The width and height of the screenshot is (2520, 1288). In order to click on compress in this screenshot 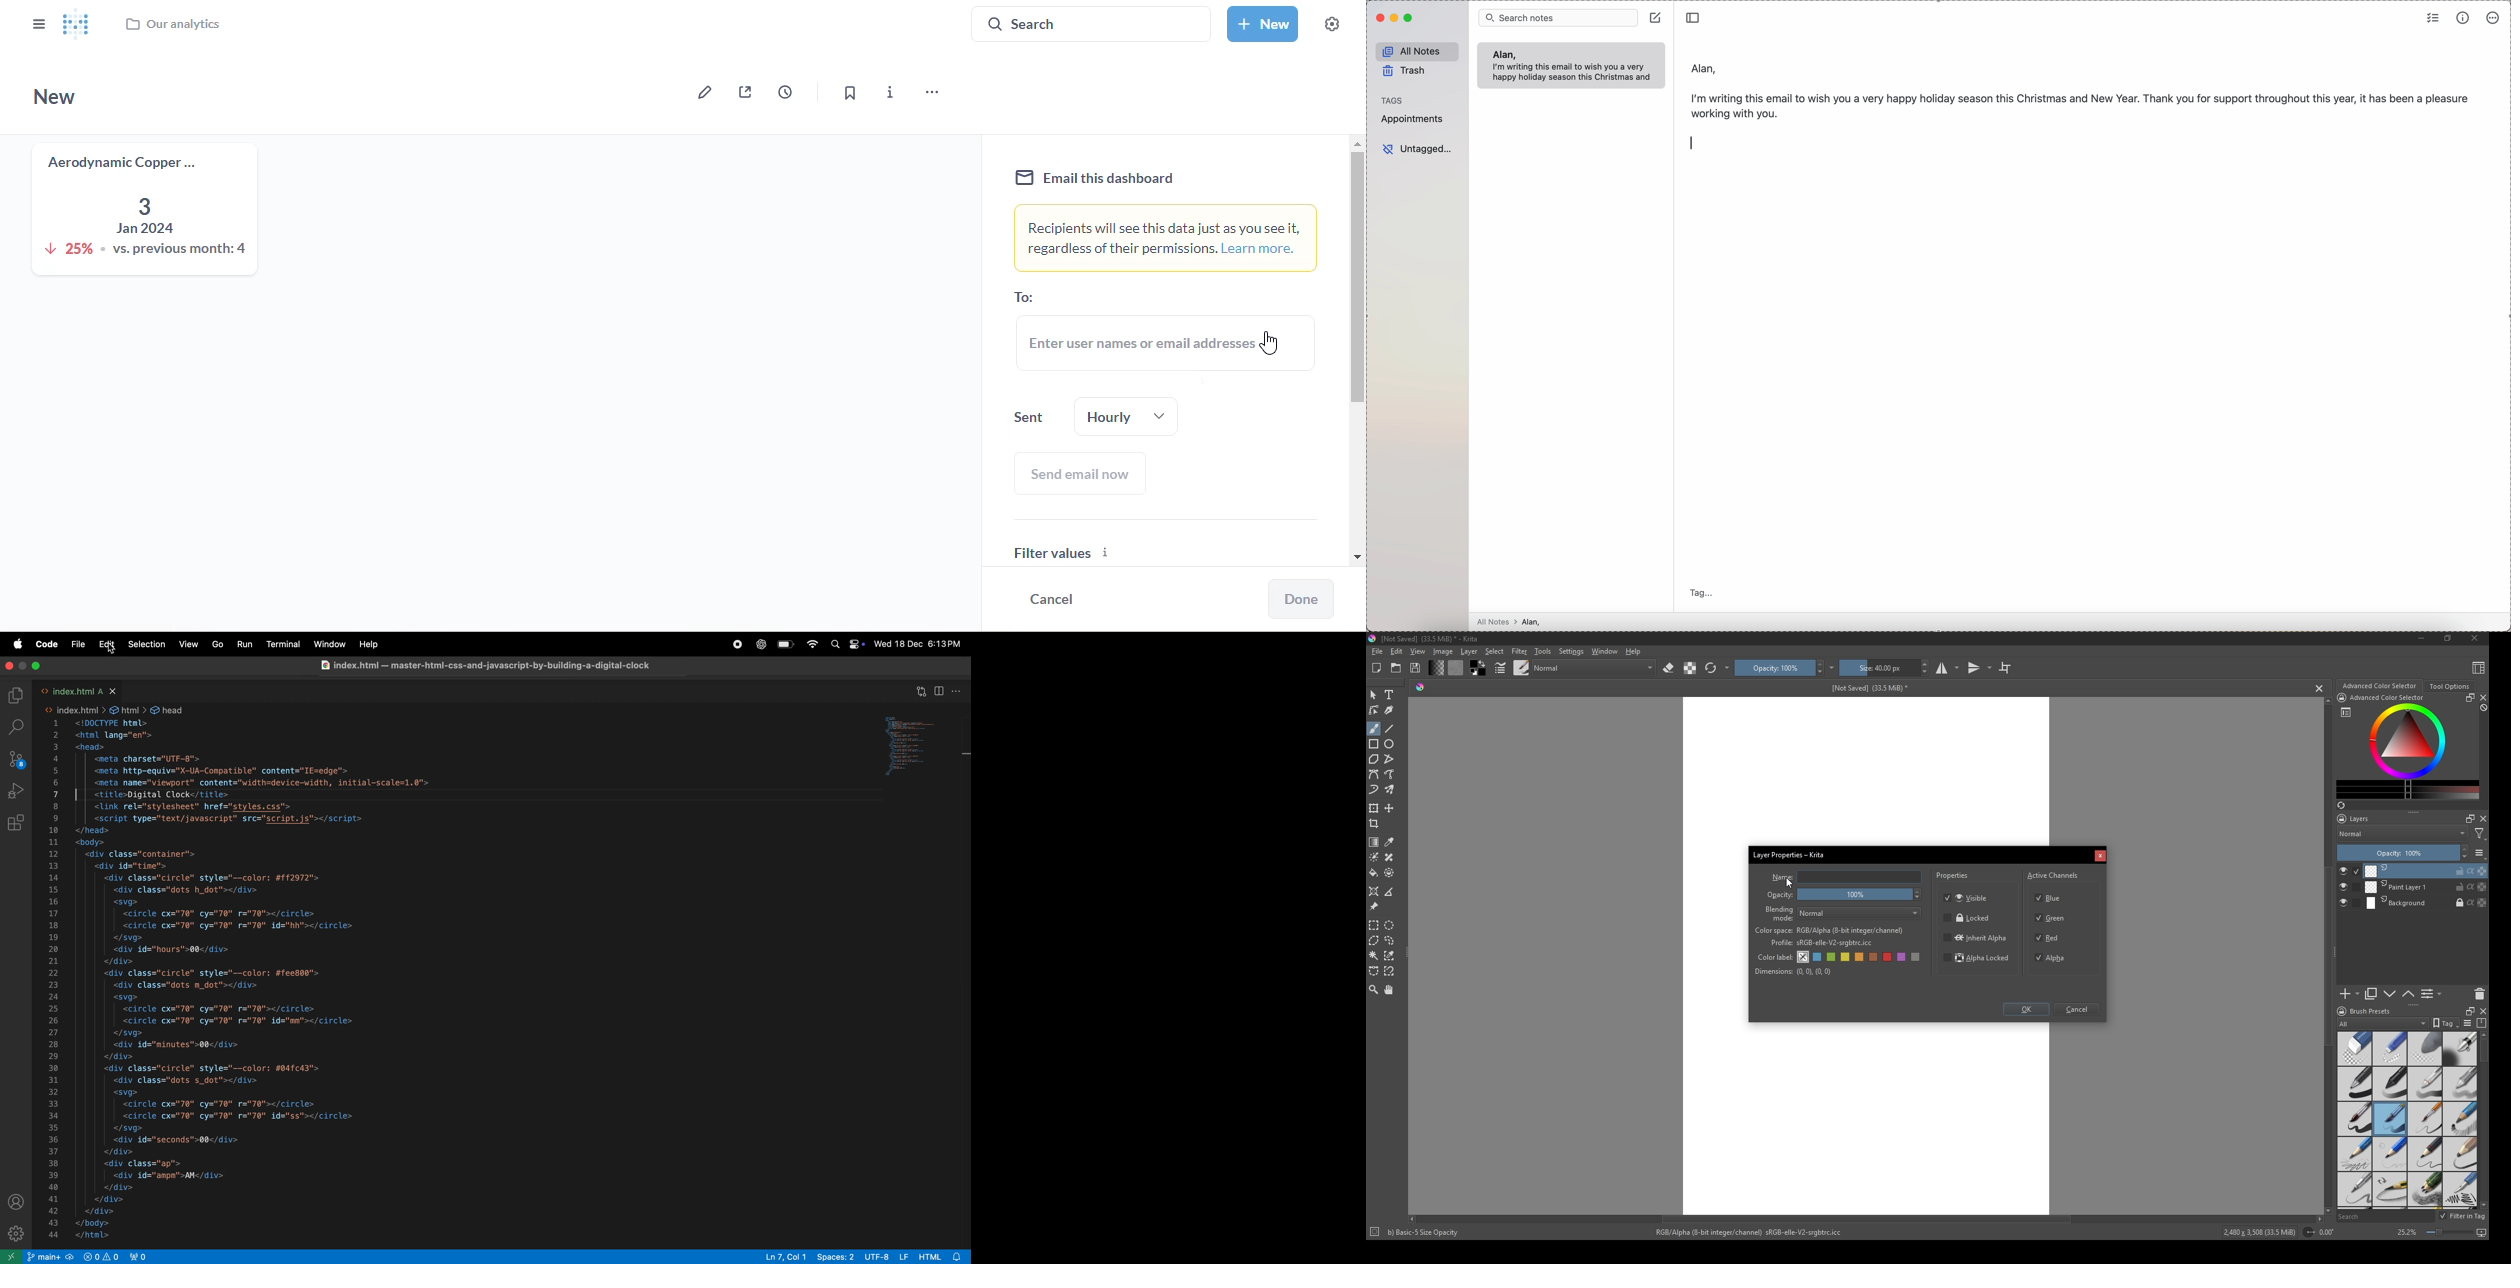, I will do `click(2483, 1023)`.